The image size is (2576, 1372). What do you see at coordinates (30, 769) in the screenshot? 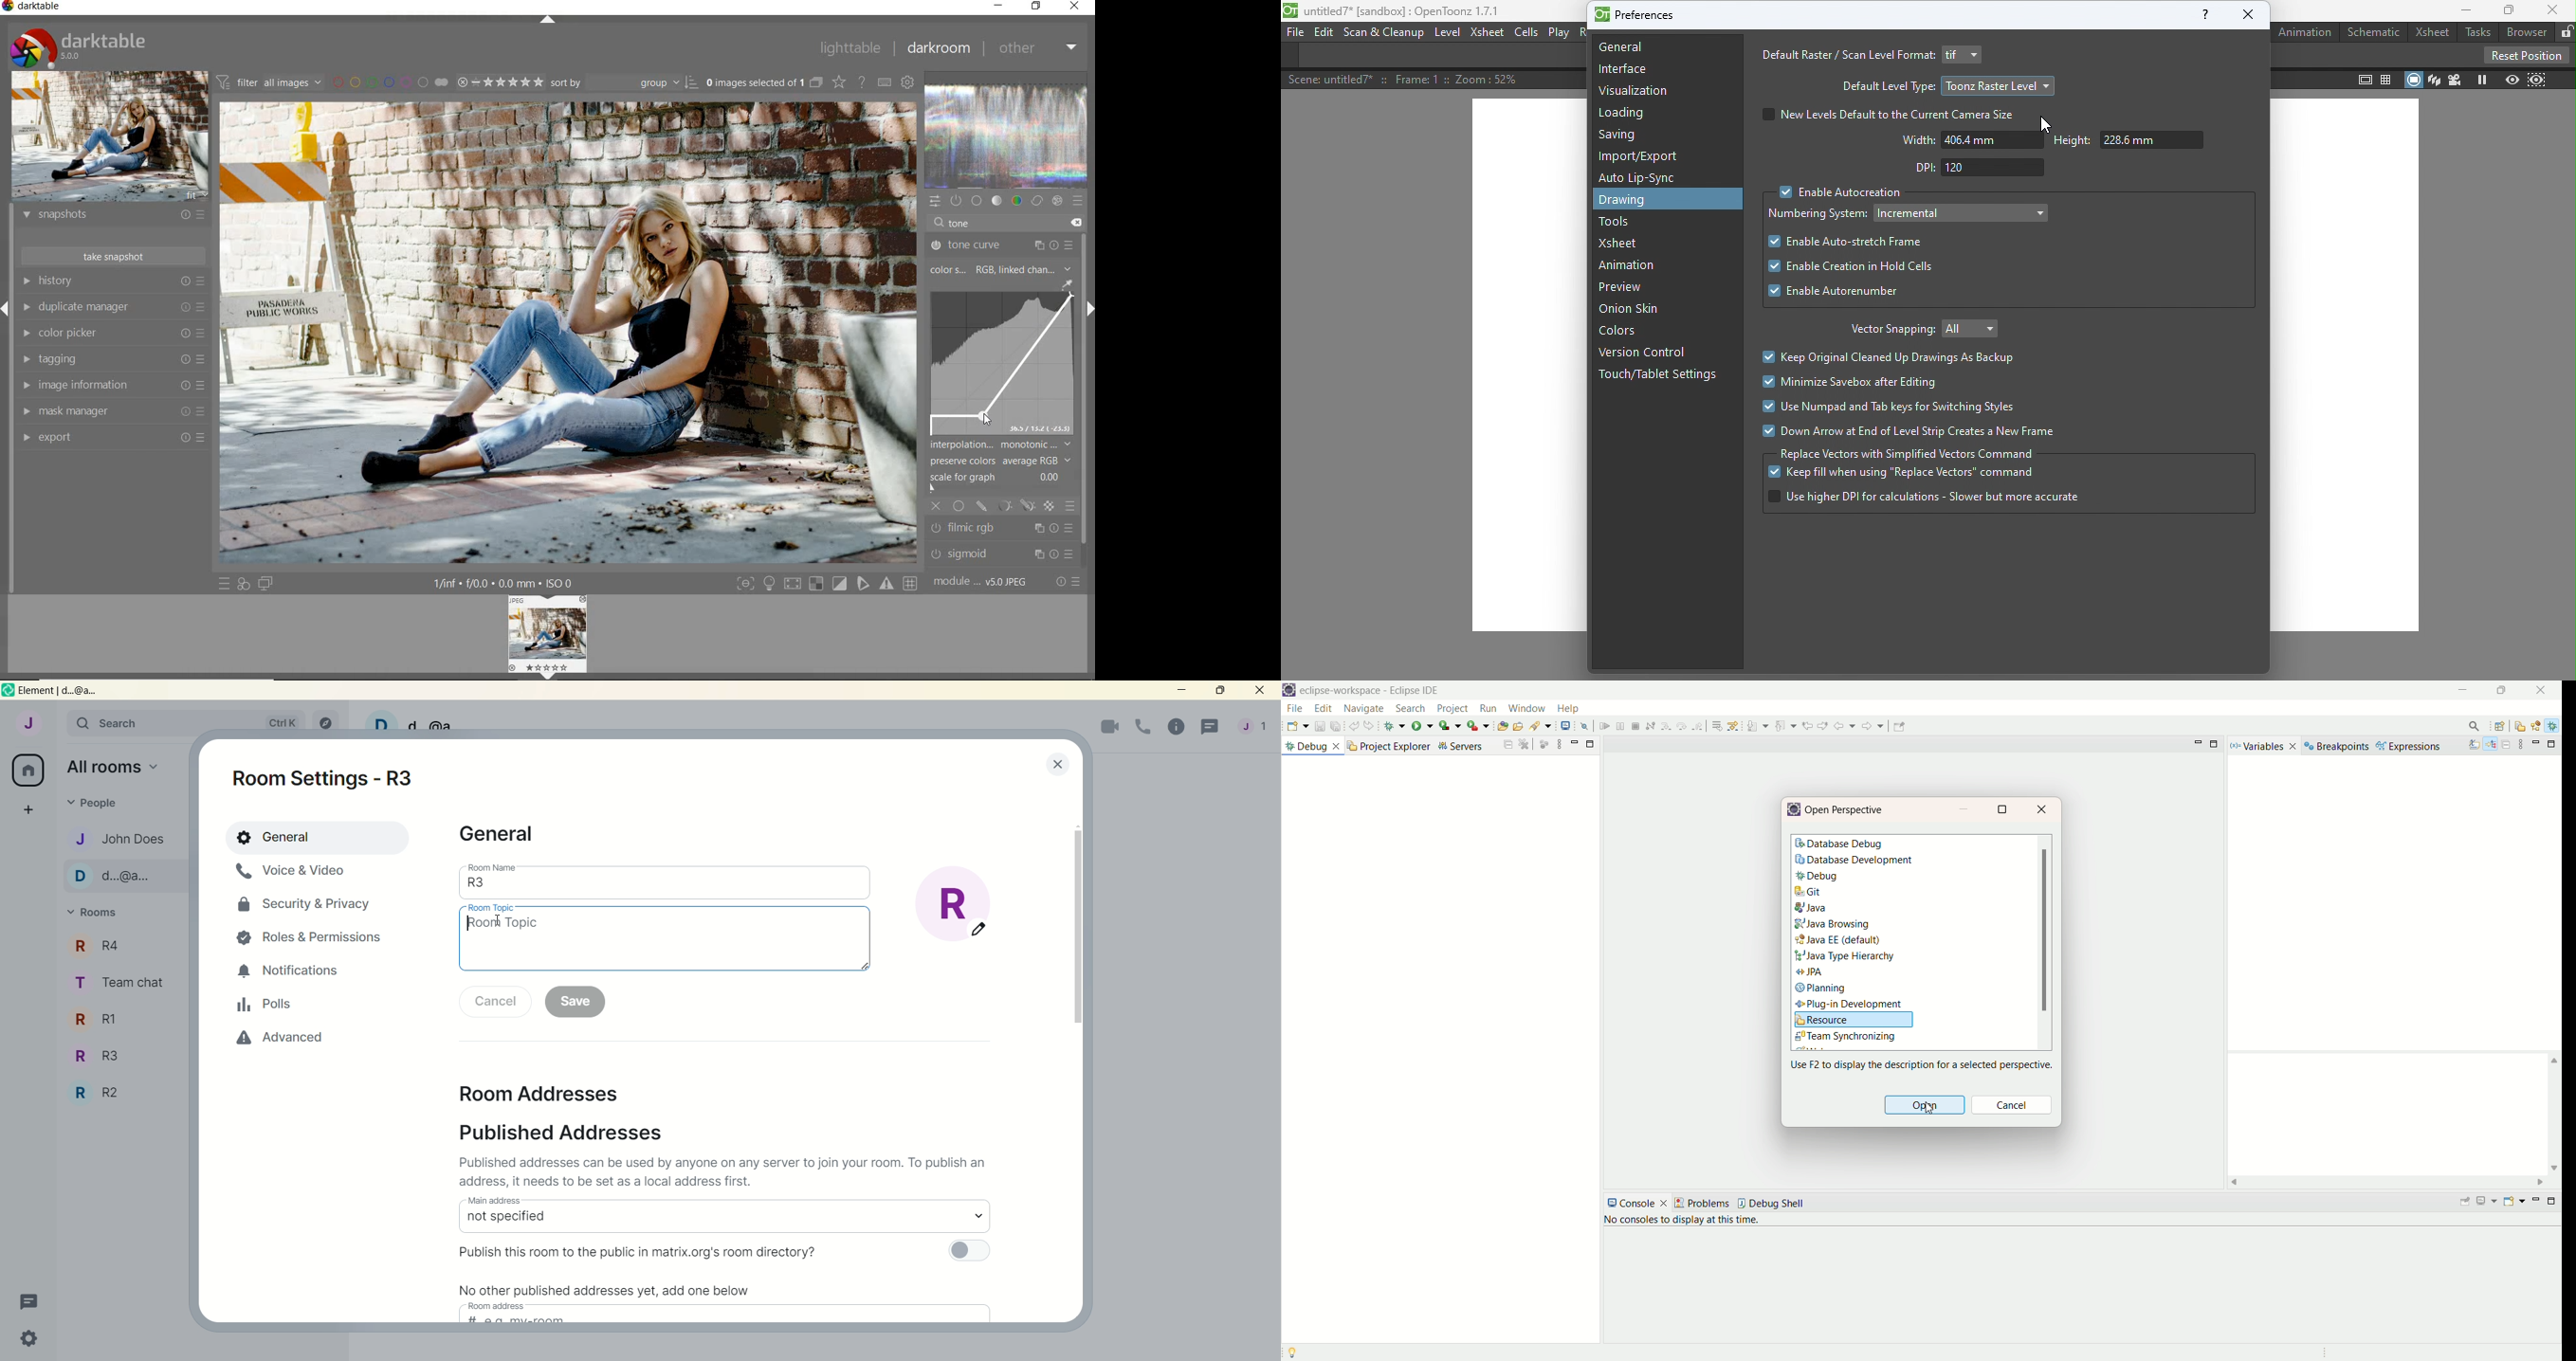
I see `all rooms` at bounding box center [30, 769].